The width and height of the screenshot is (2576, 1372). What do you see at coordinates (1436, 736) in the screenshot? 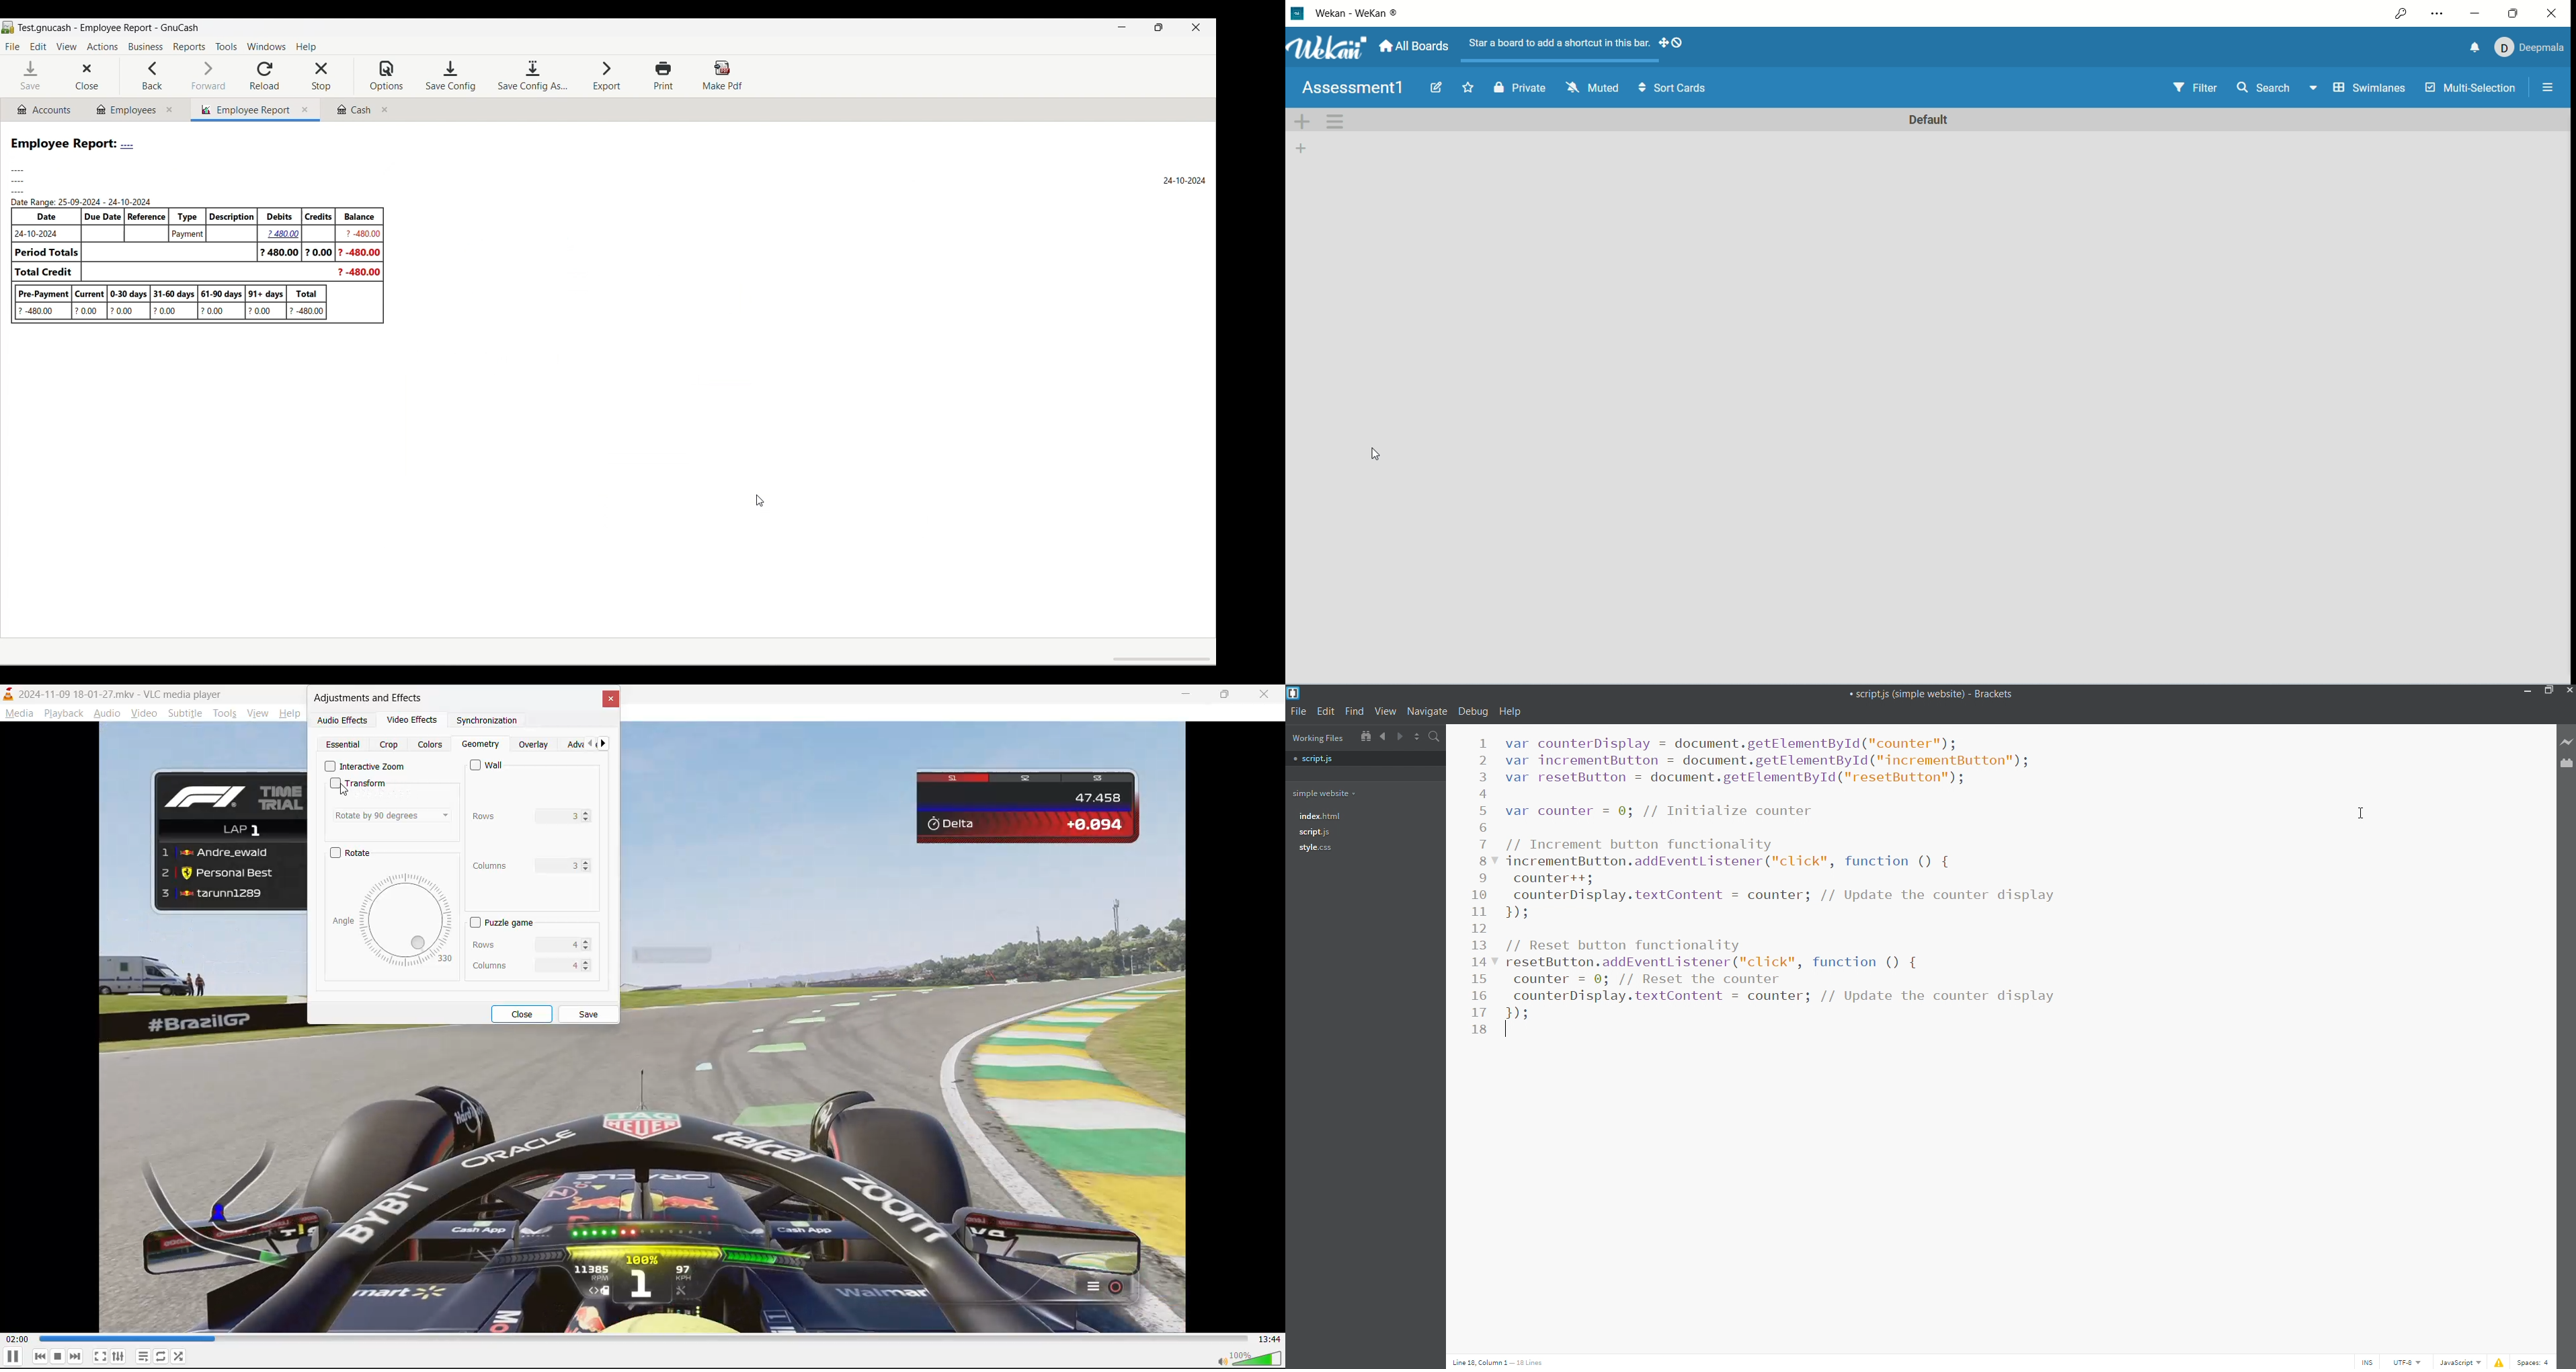
I see `search` at bounding box center [1436, 736].